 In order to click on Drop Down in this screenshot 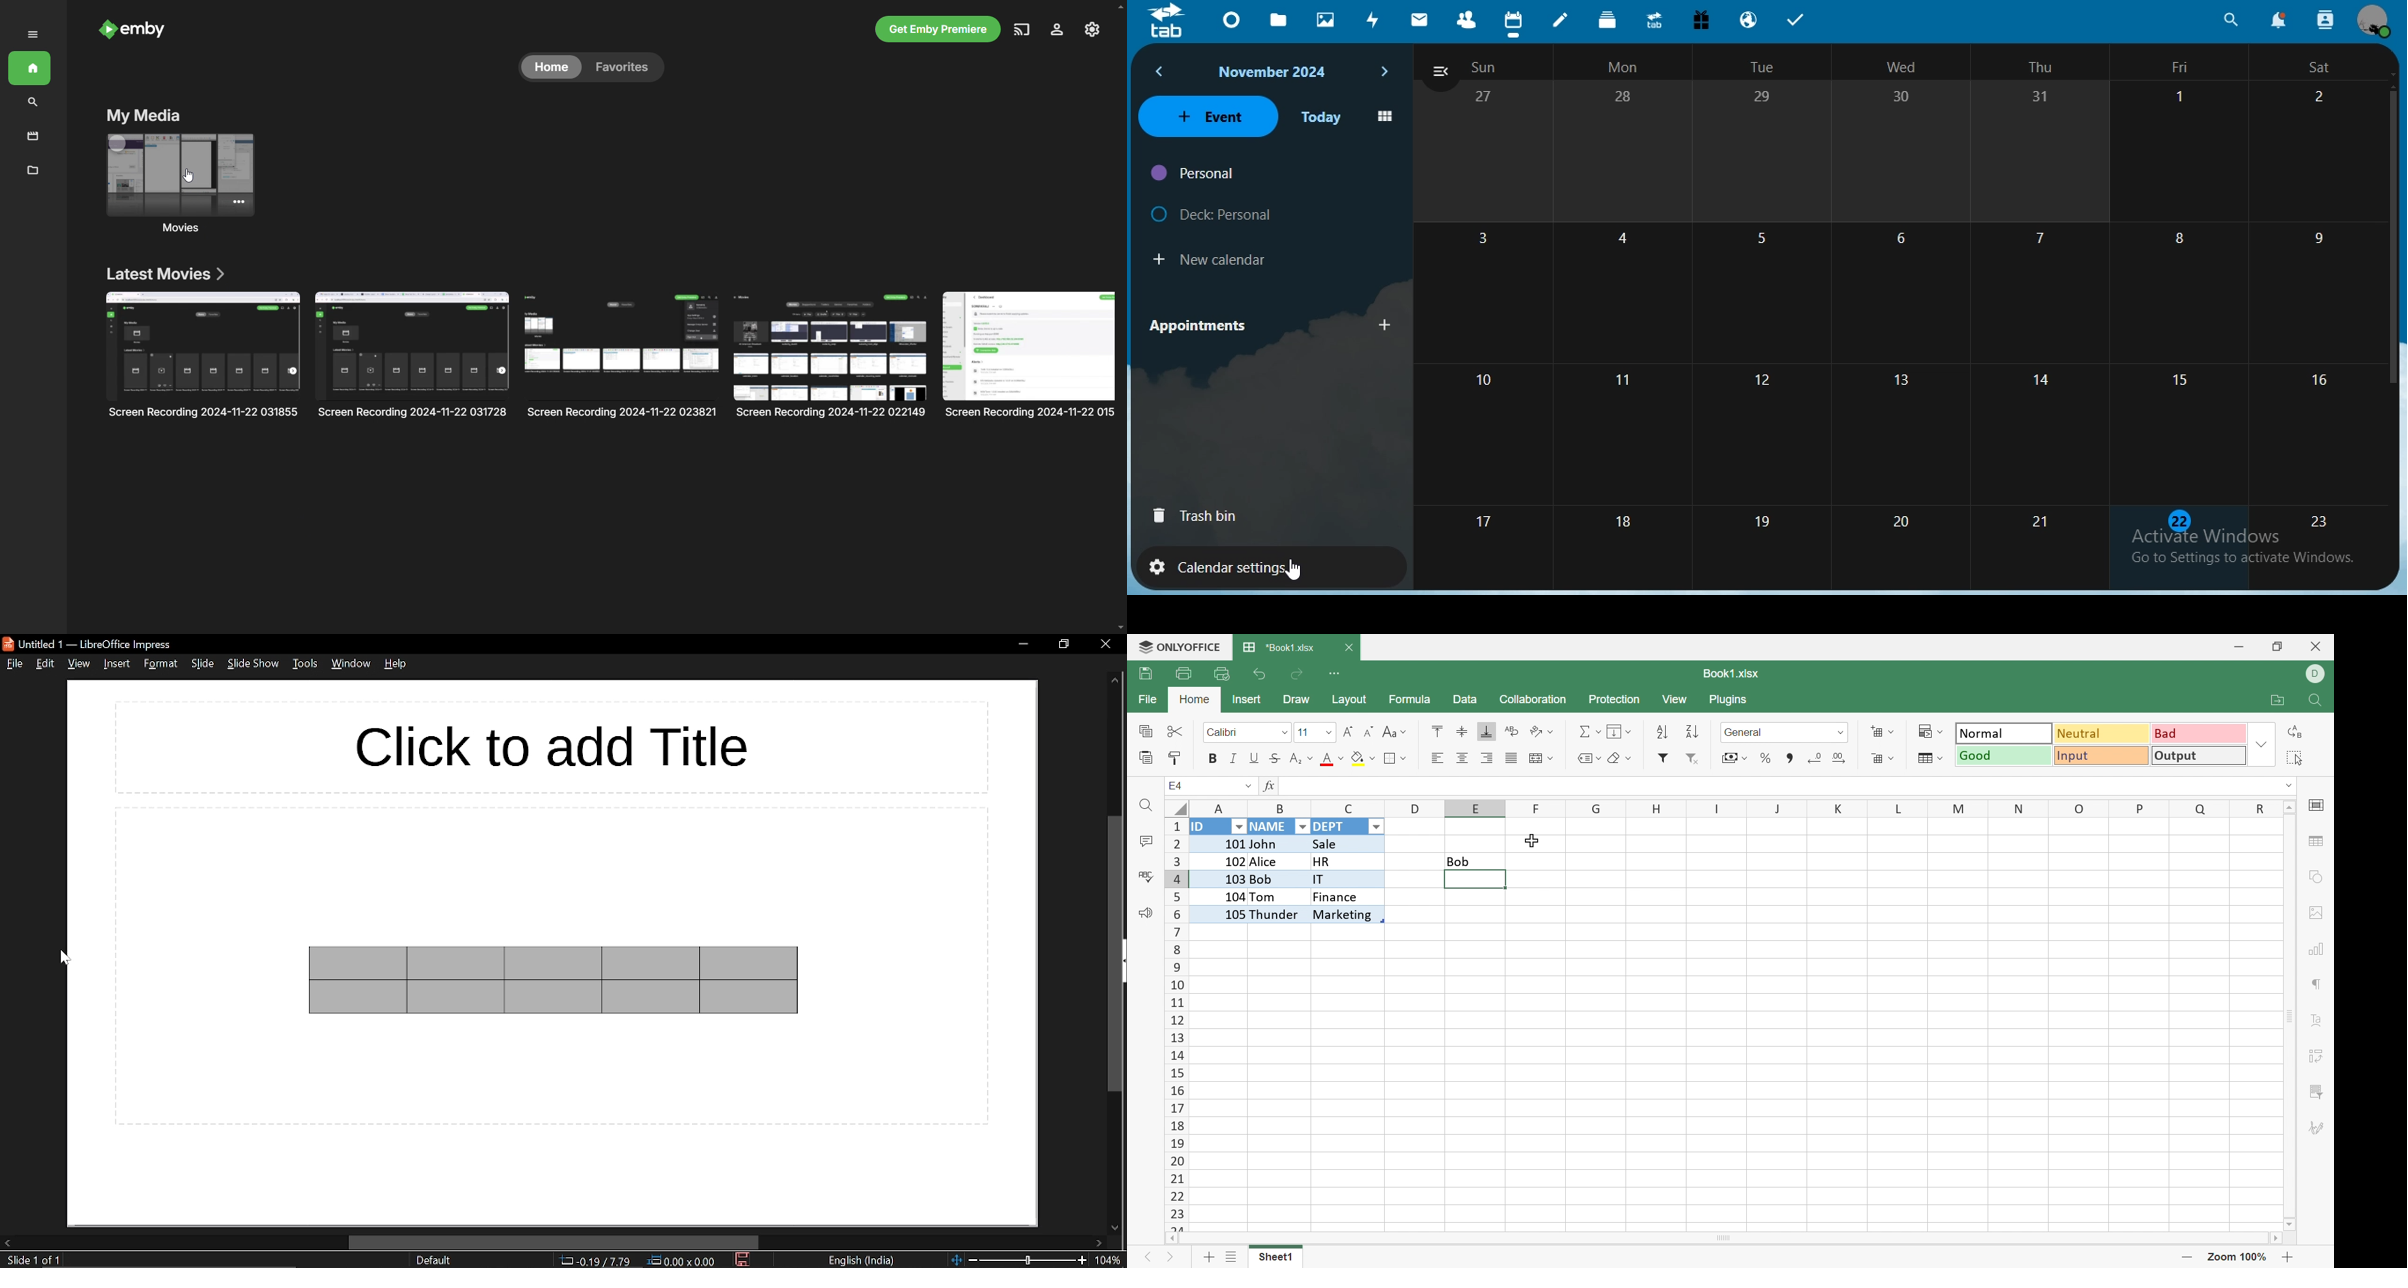, I will do `click(2260, 745)`.